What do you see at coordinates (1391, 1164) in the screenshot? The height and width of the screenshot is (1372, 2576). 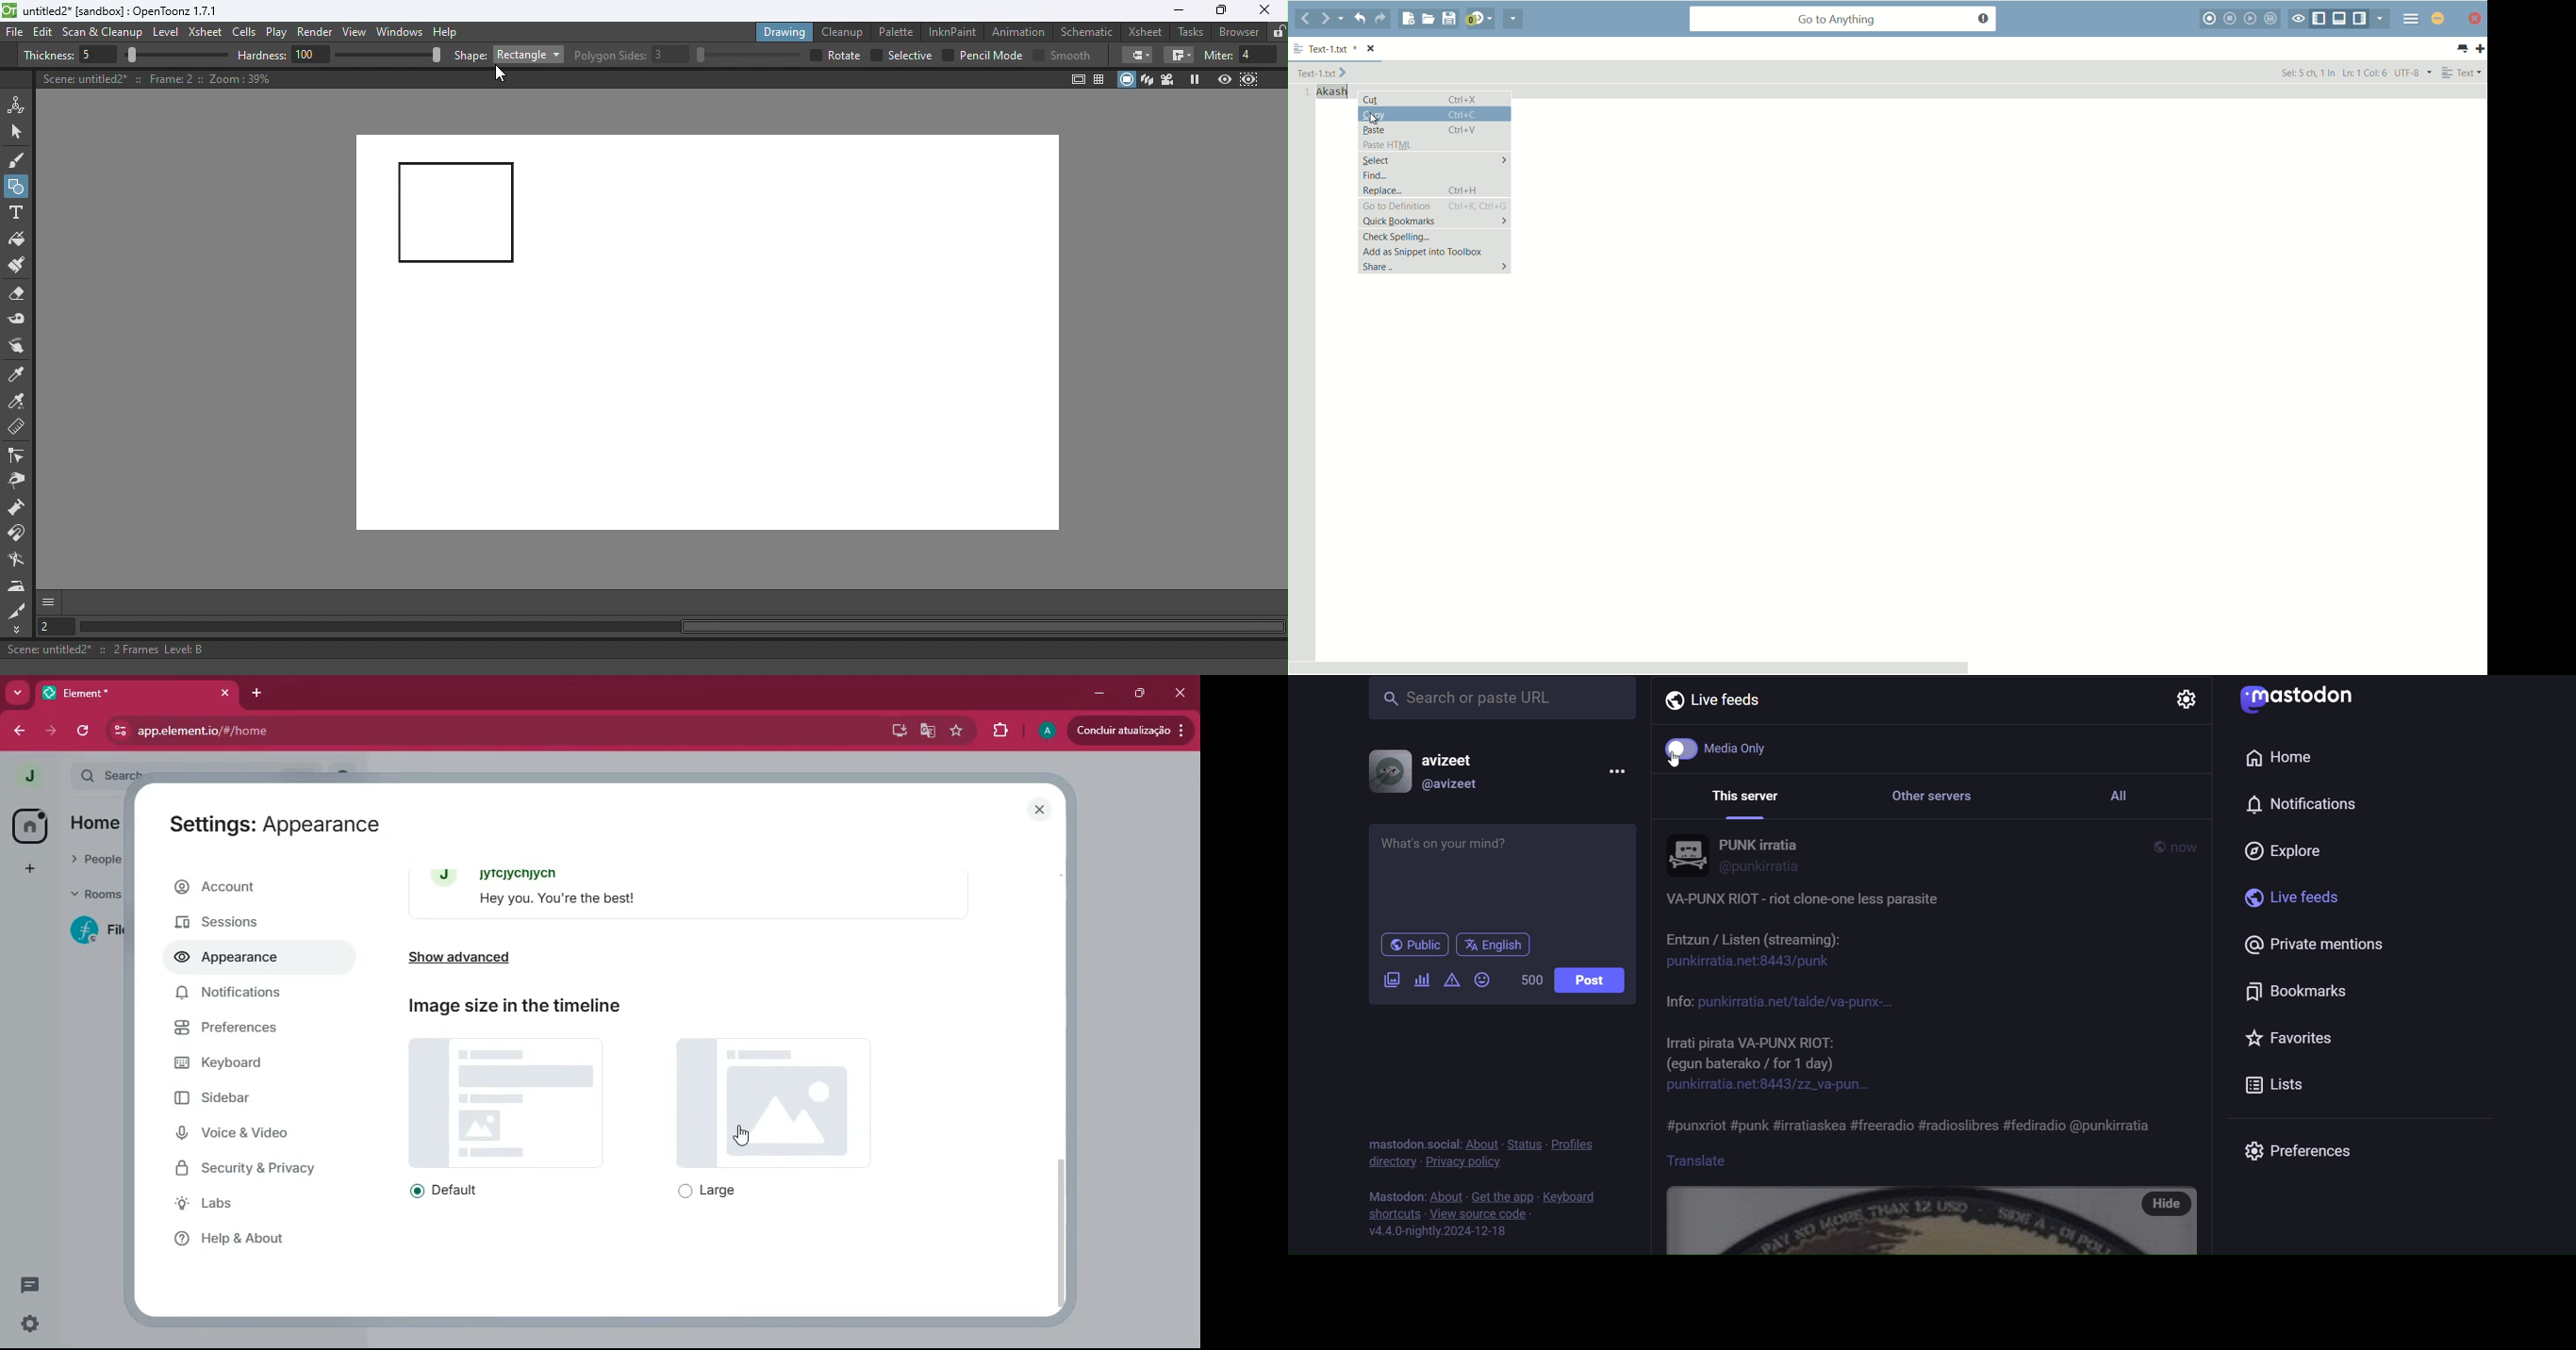 I see `directory` at bounding box center [1391, 1164].